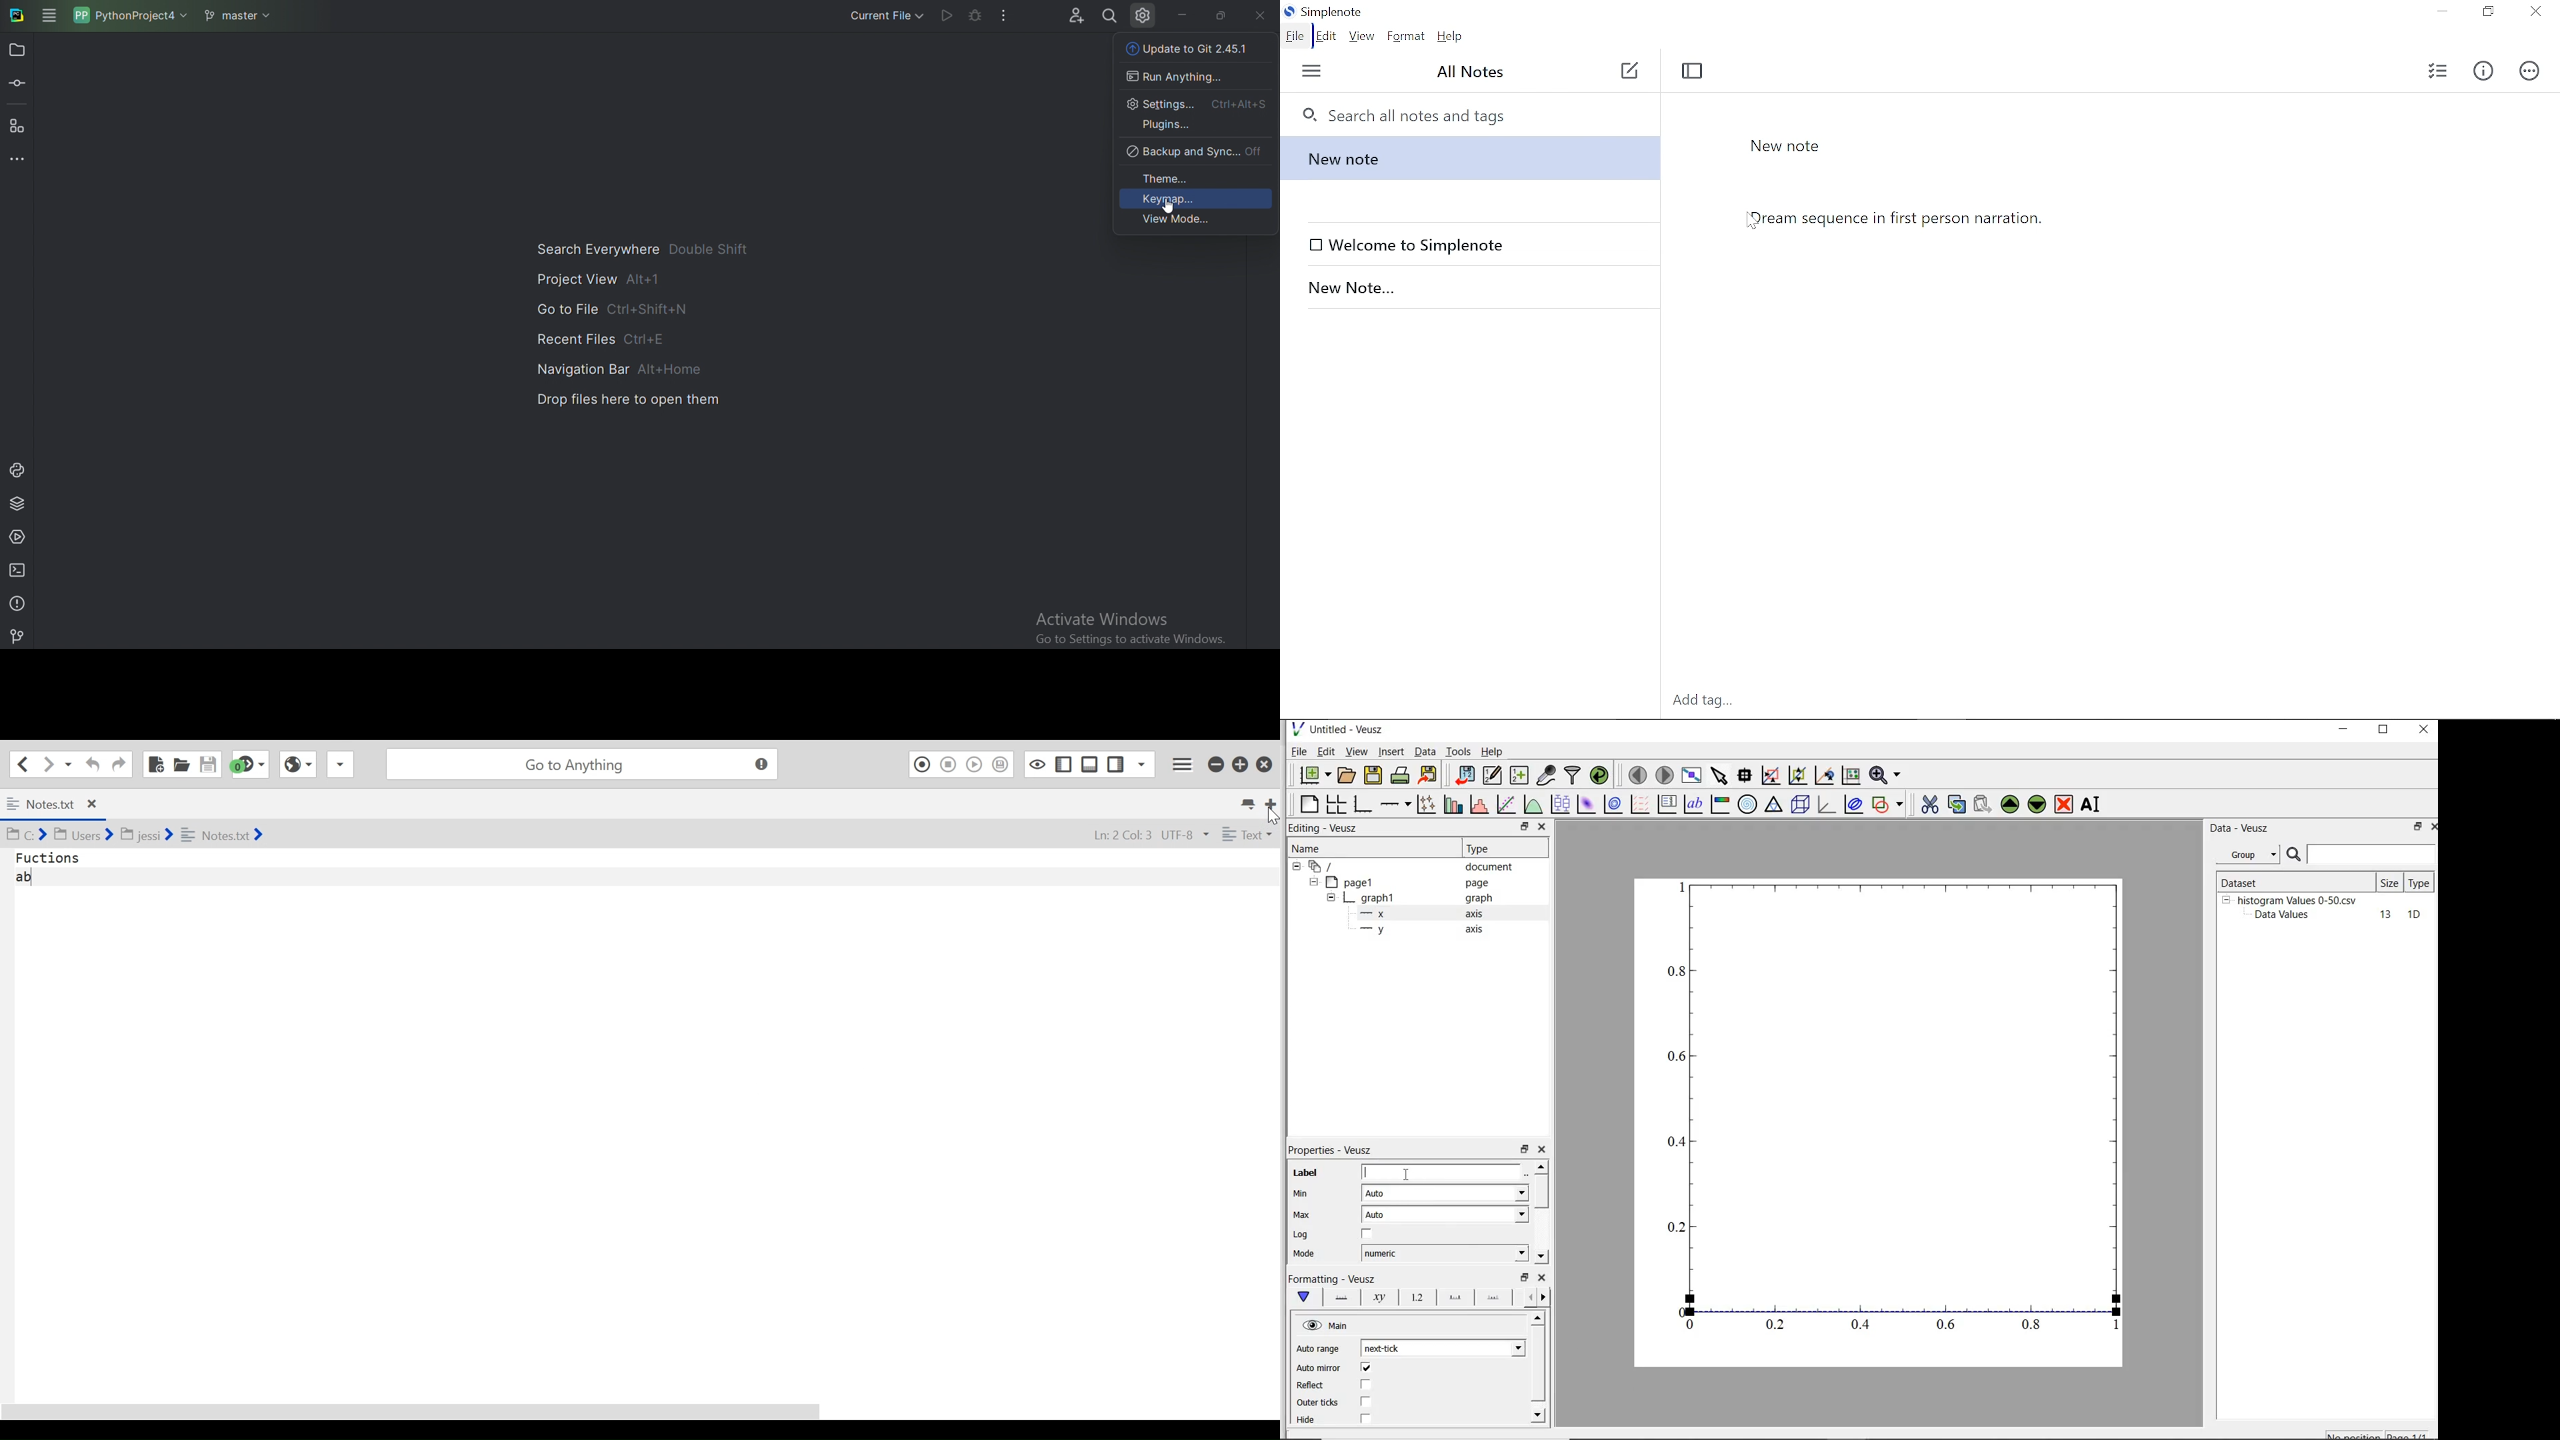 The image size is (2576, 1456). Describe the element at coordinates (2432, 828) in the screenshot. I see `close` at that location.